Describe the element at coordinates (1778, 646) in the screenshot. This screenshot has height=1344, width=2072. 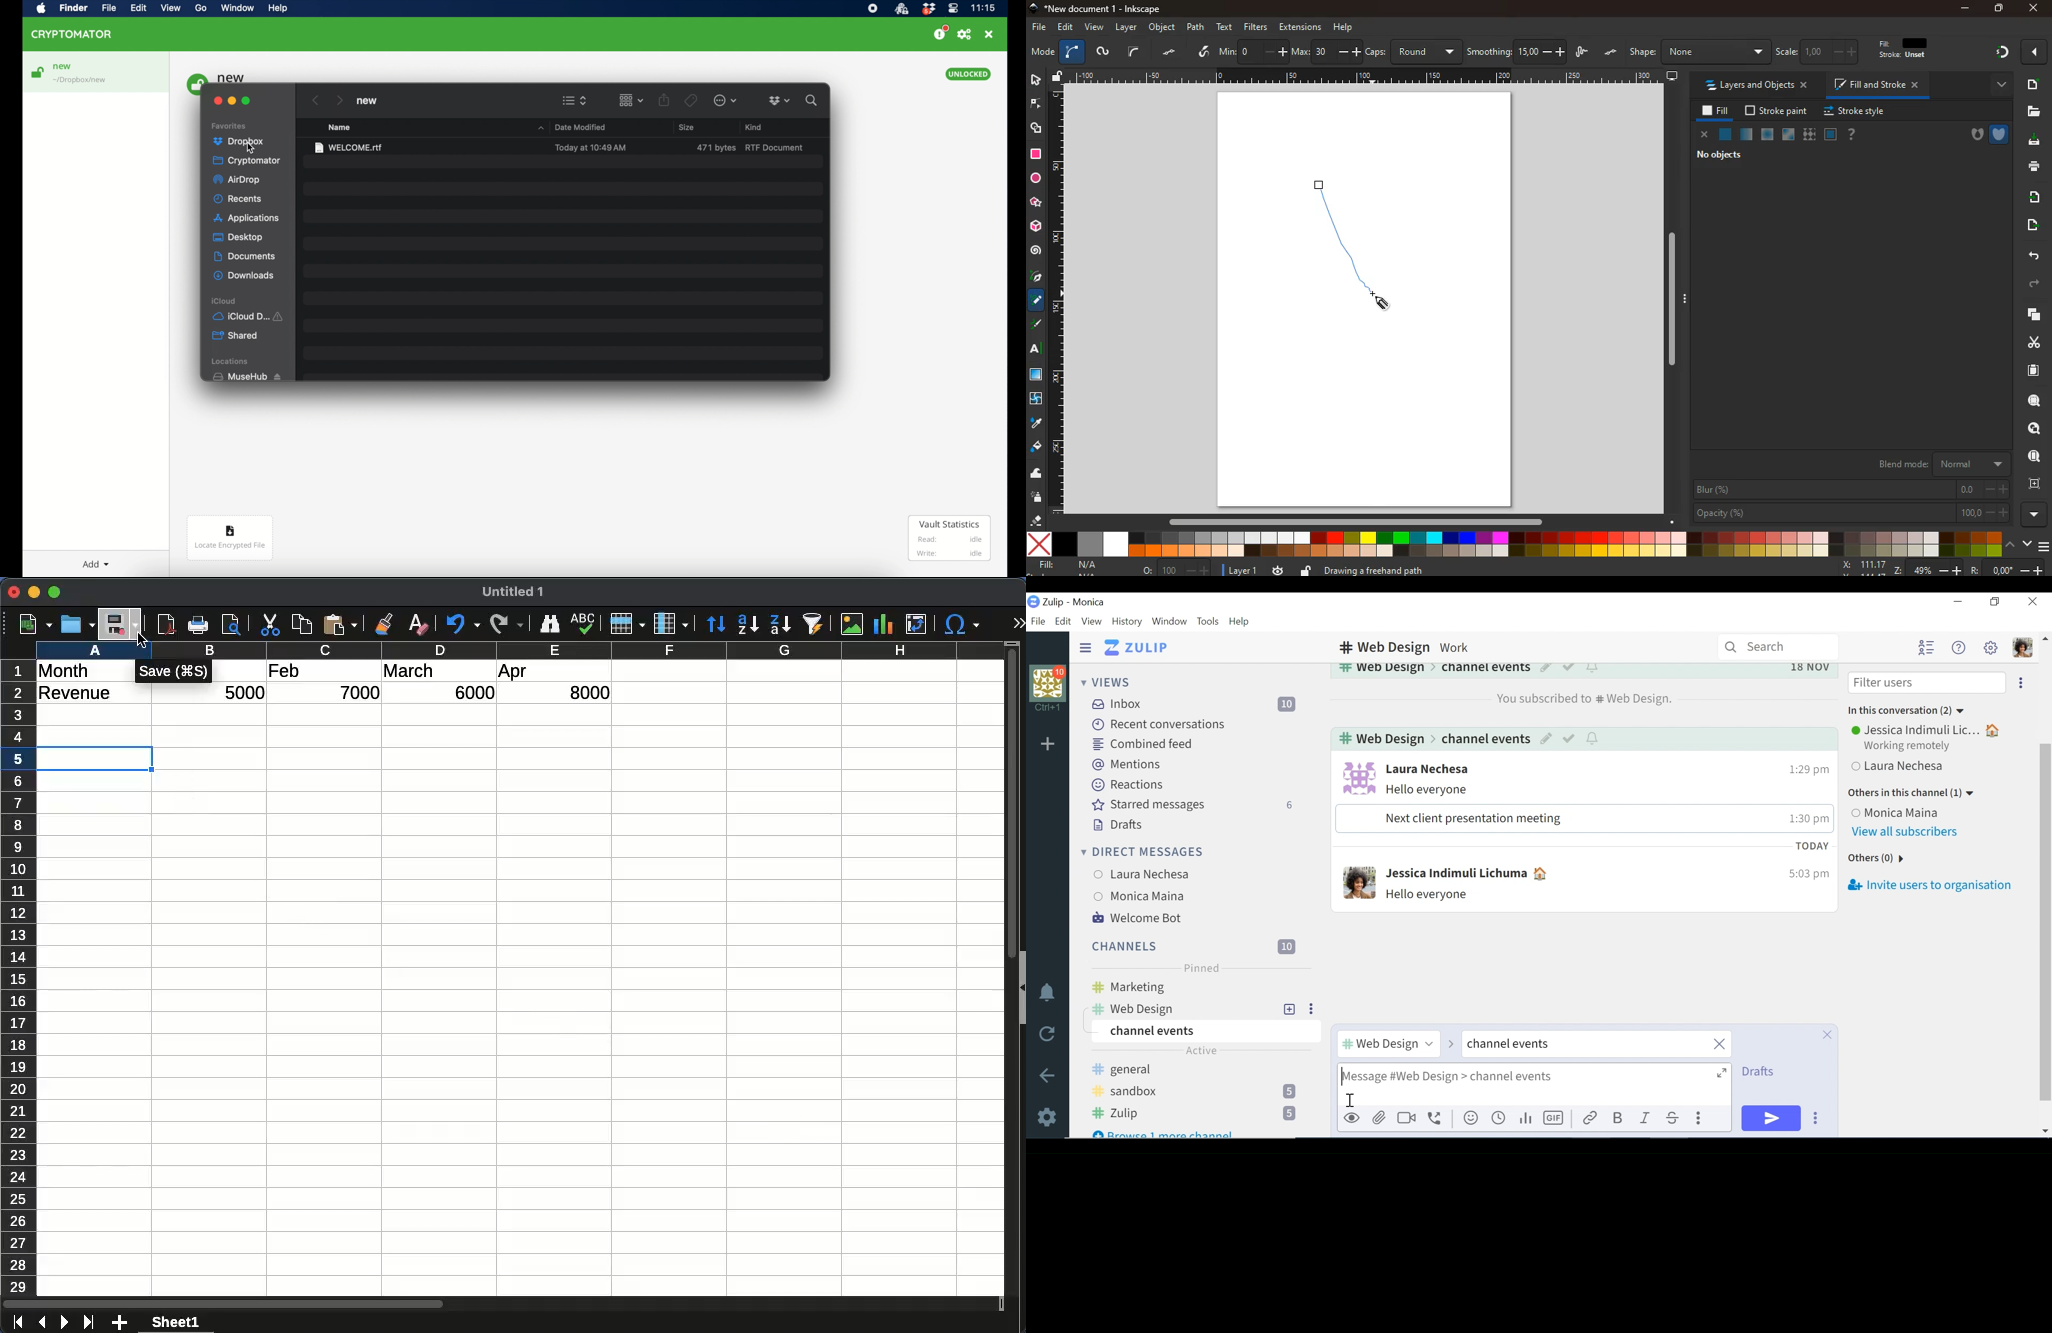
I see `Search bar` at that location.